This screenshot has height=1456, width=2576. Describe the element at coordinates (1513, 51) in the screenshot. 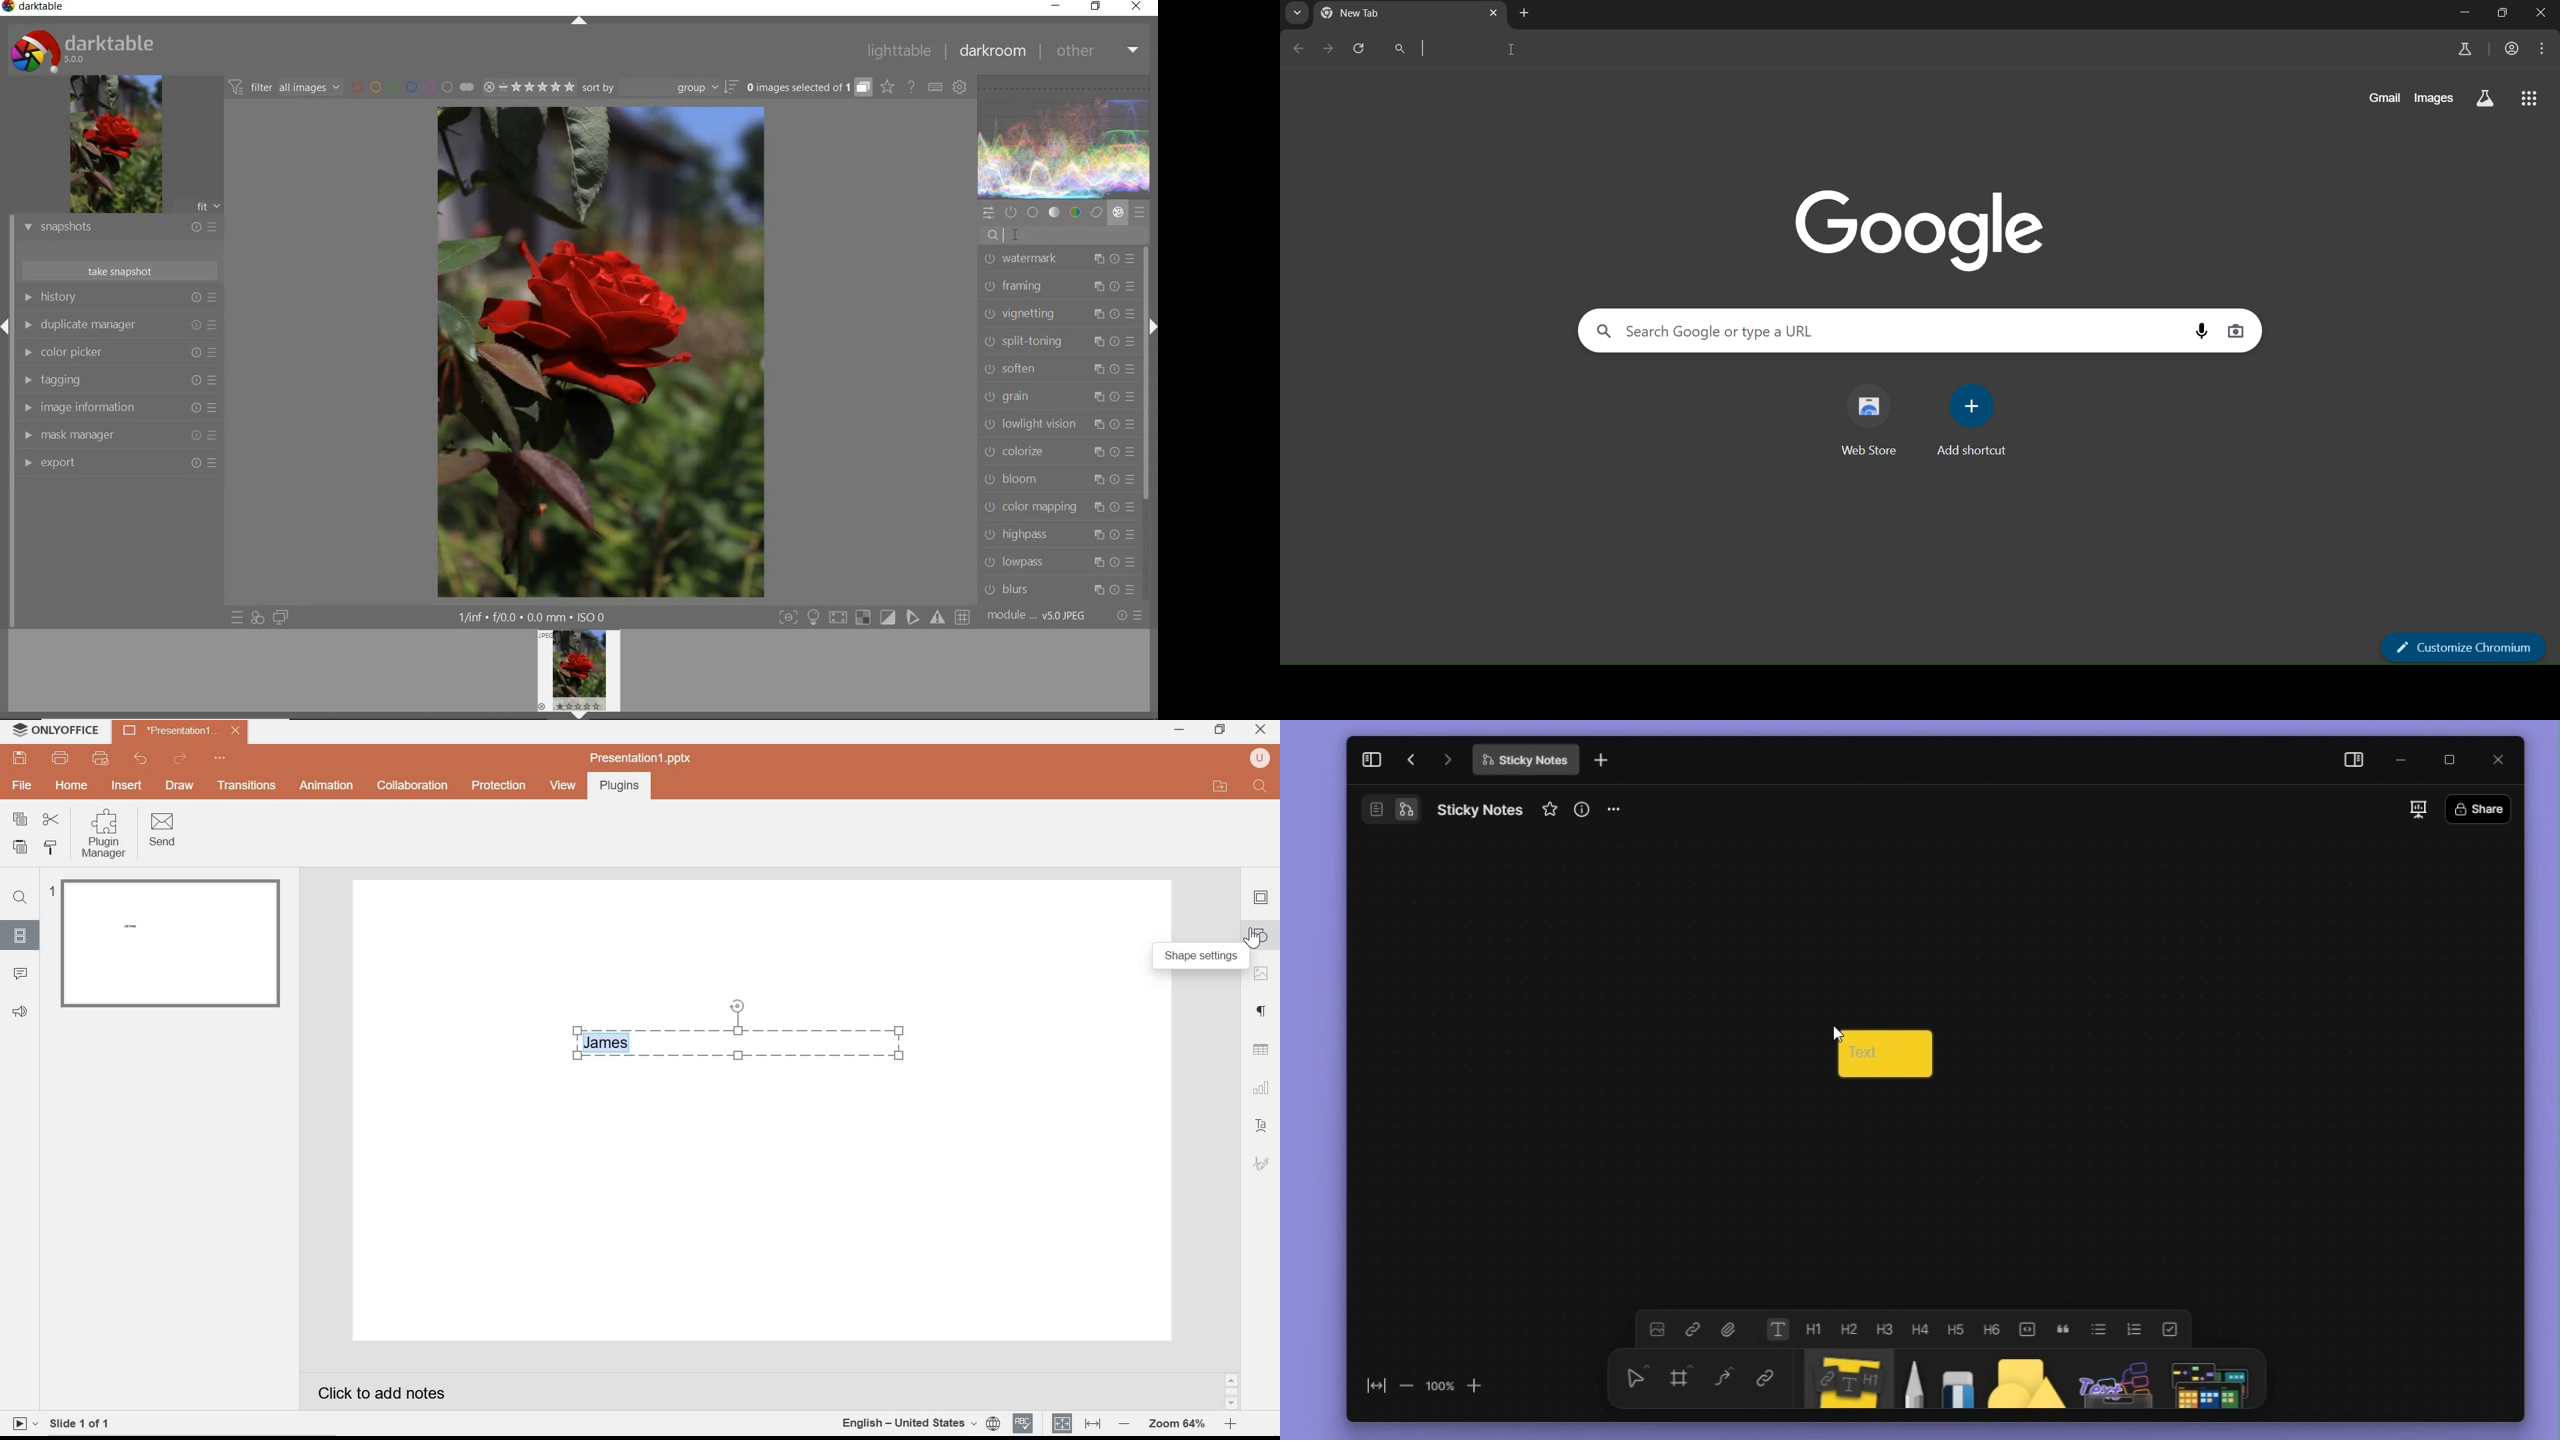

I see `cursor` at that location.